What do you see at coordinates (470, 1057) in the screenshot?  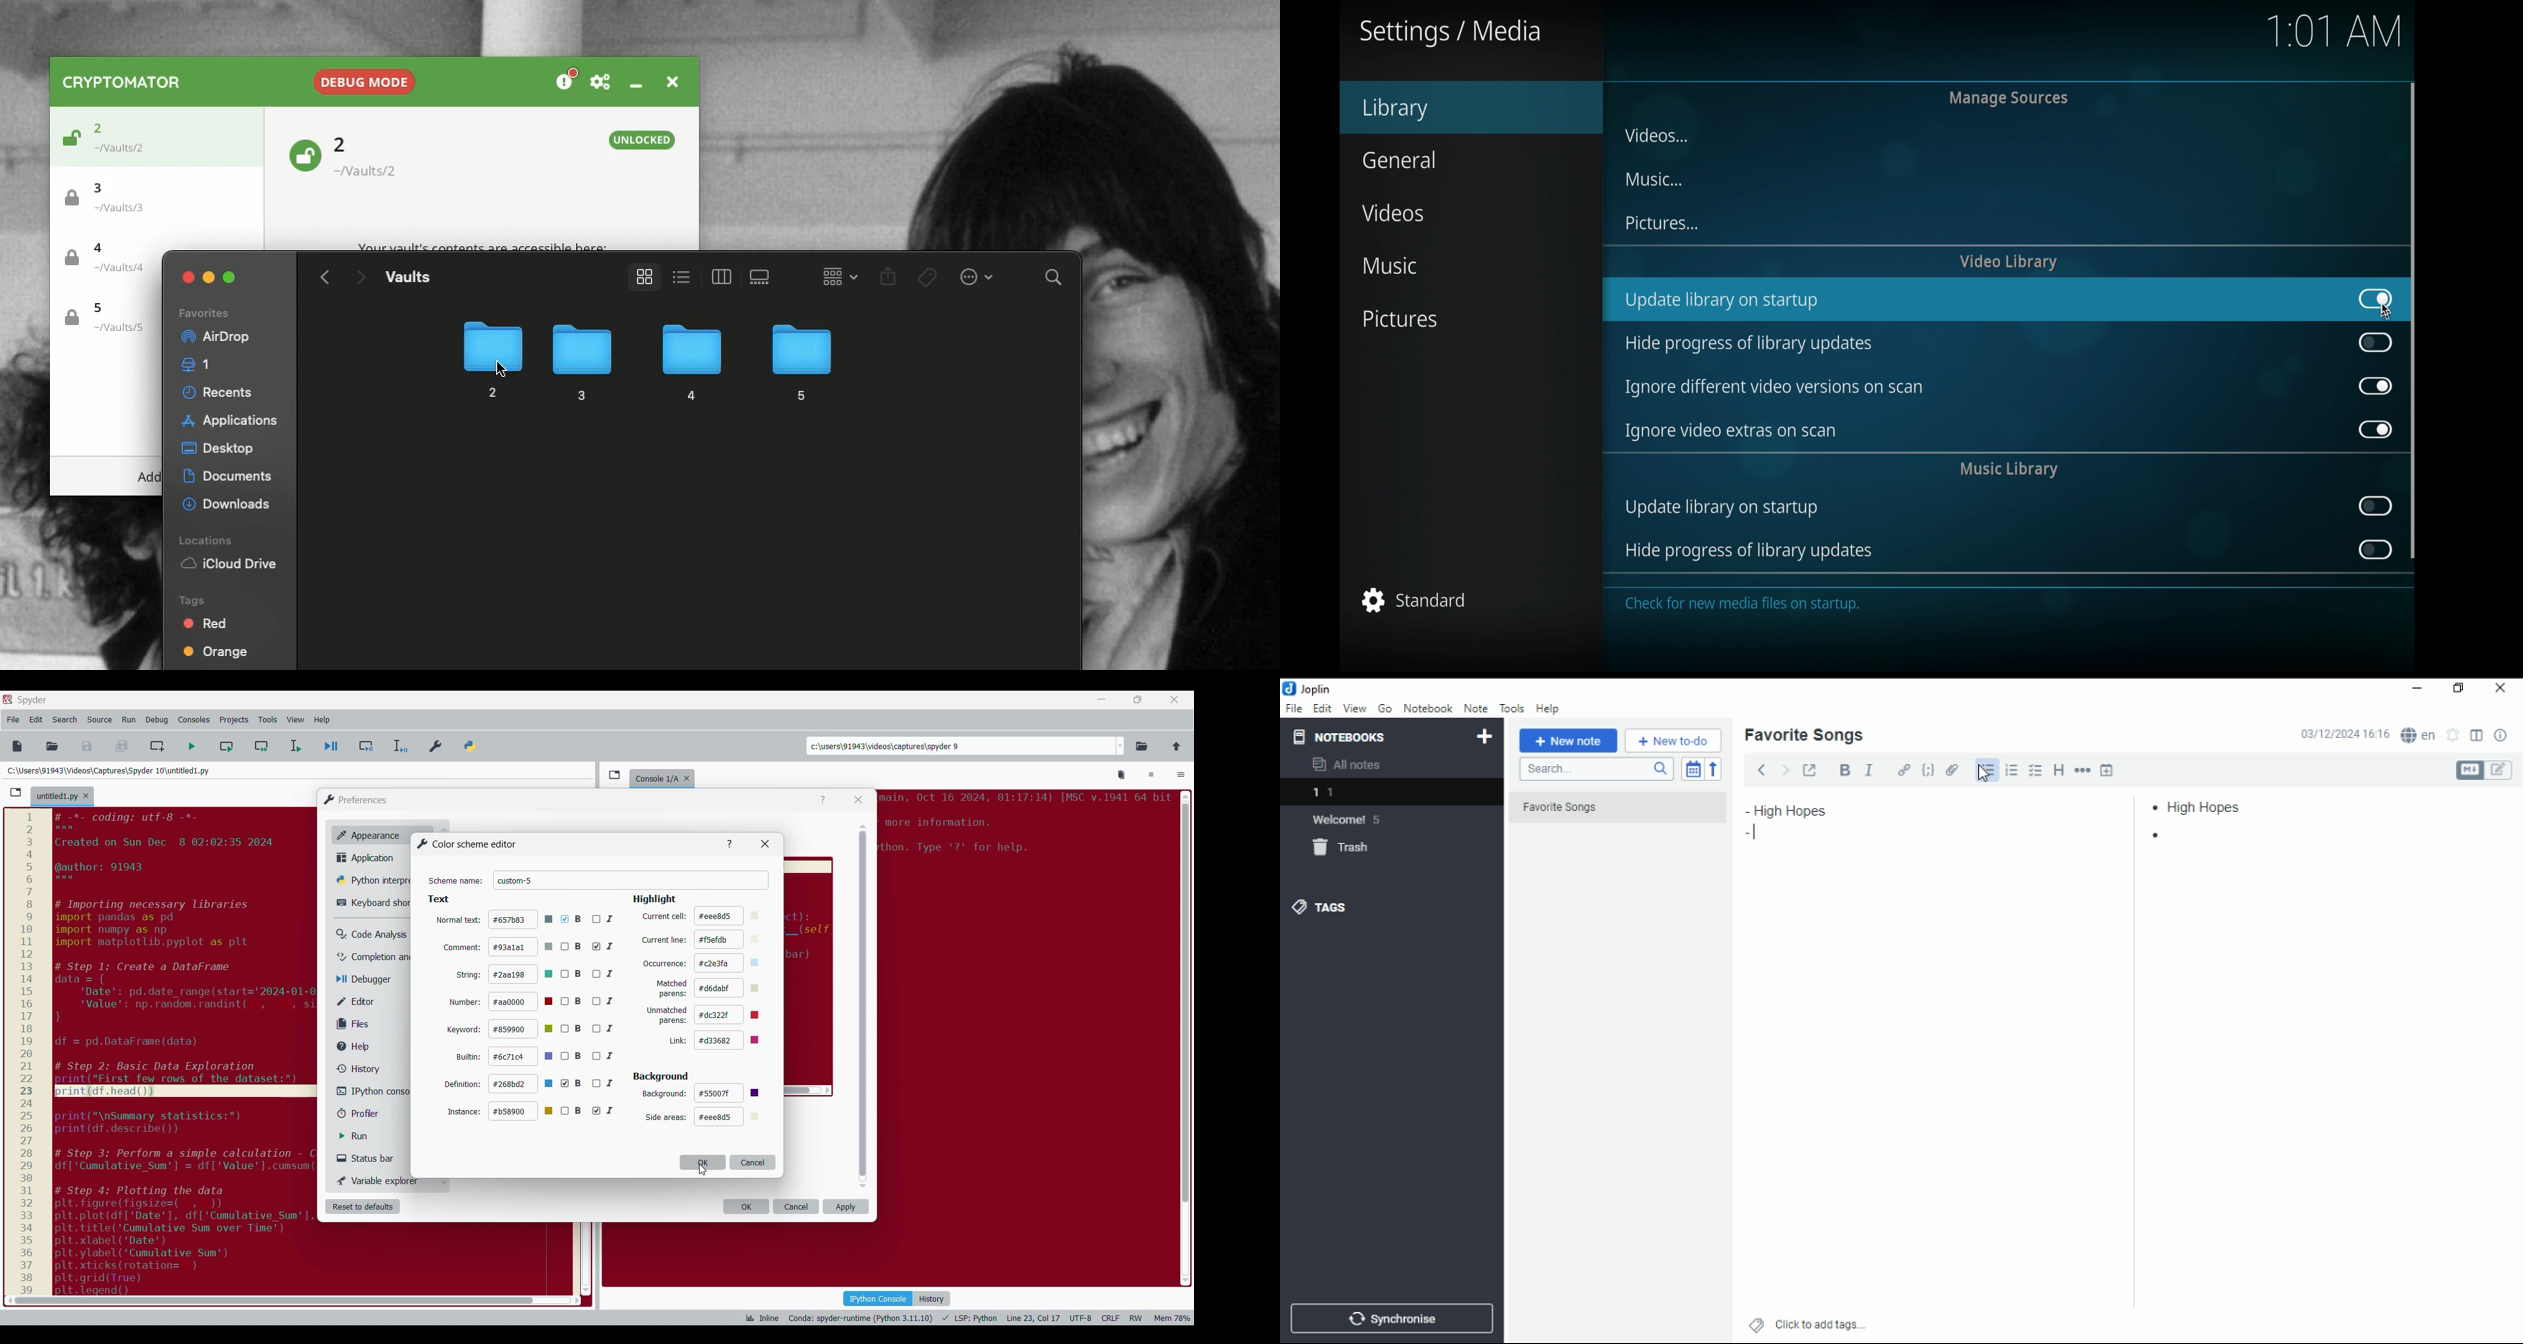 I see `builtin` at bounding box center [470, 1057].